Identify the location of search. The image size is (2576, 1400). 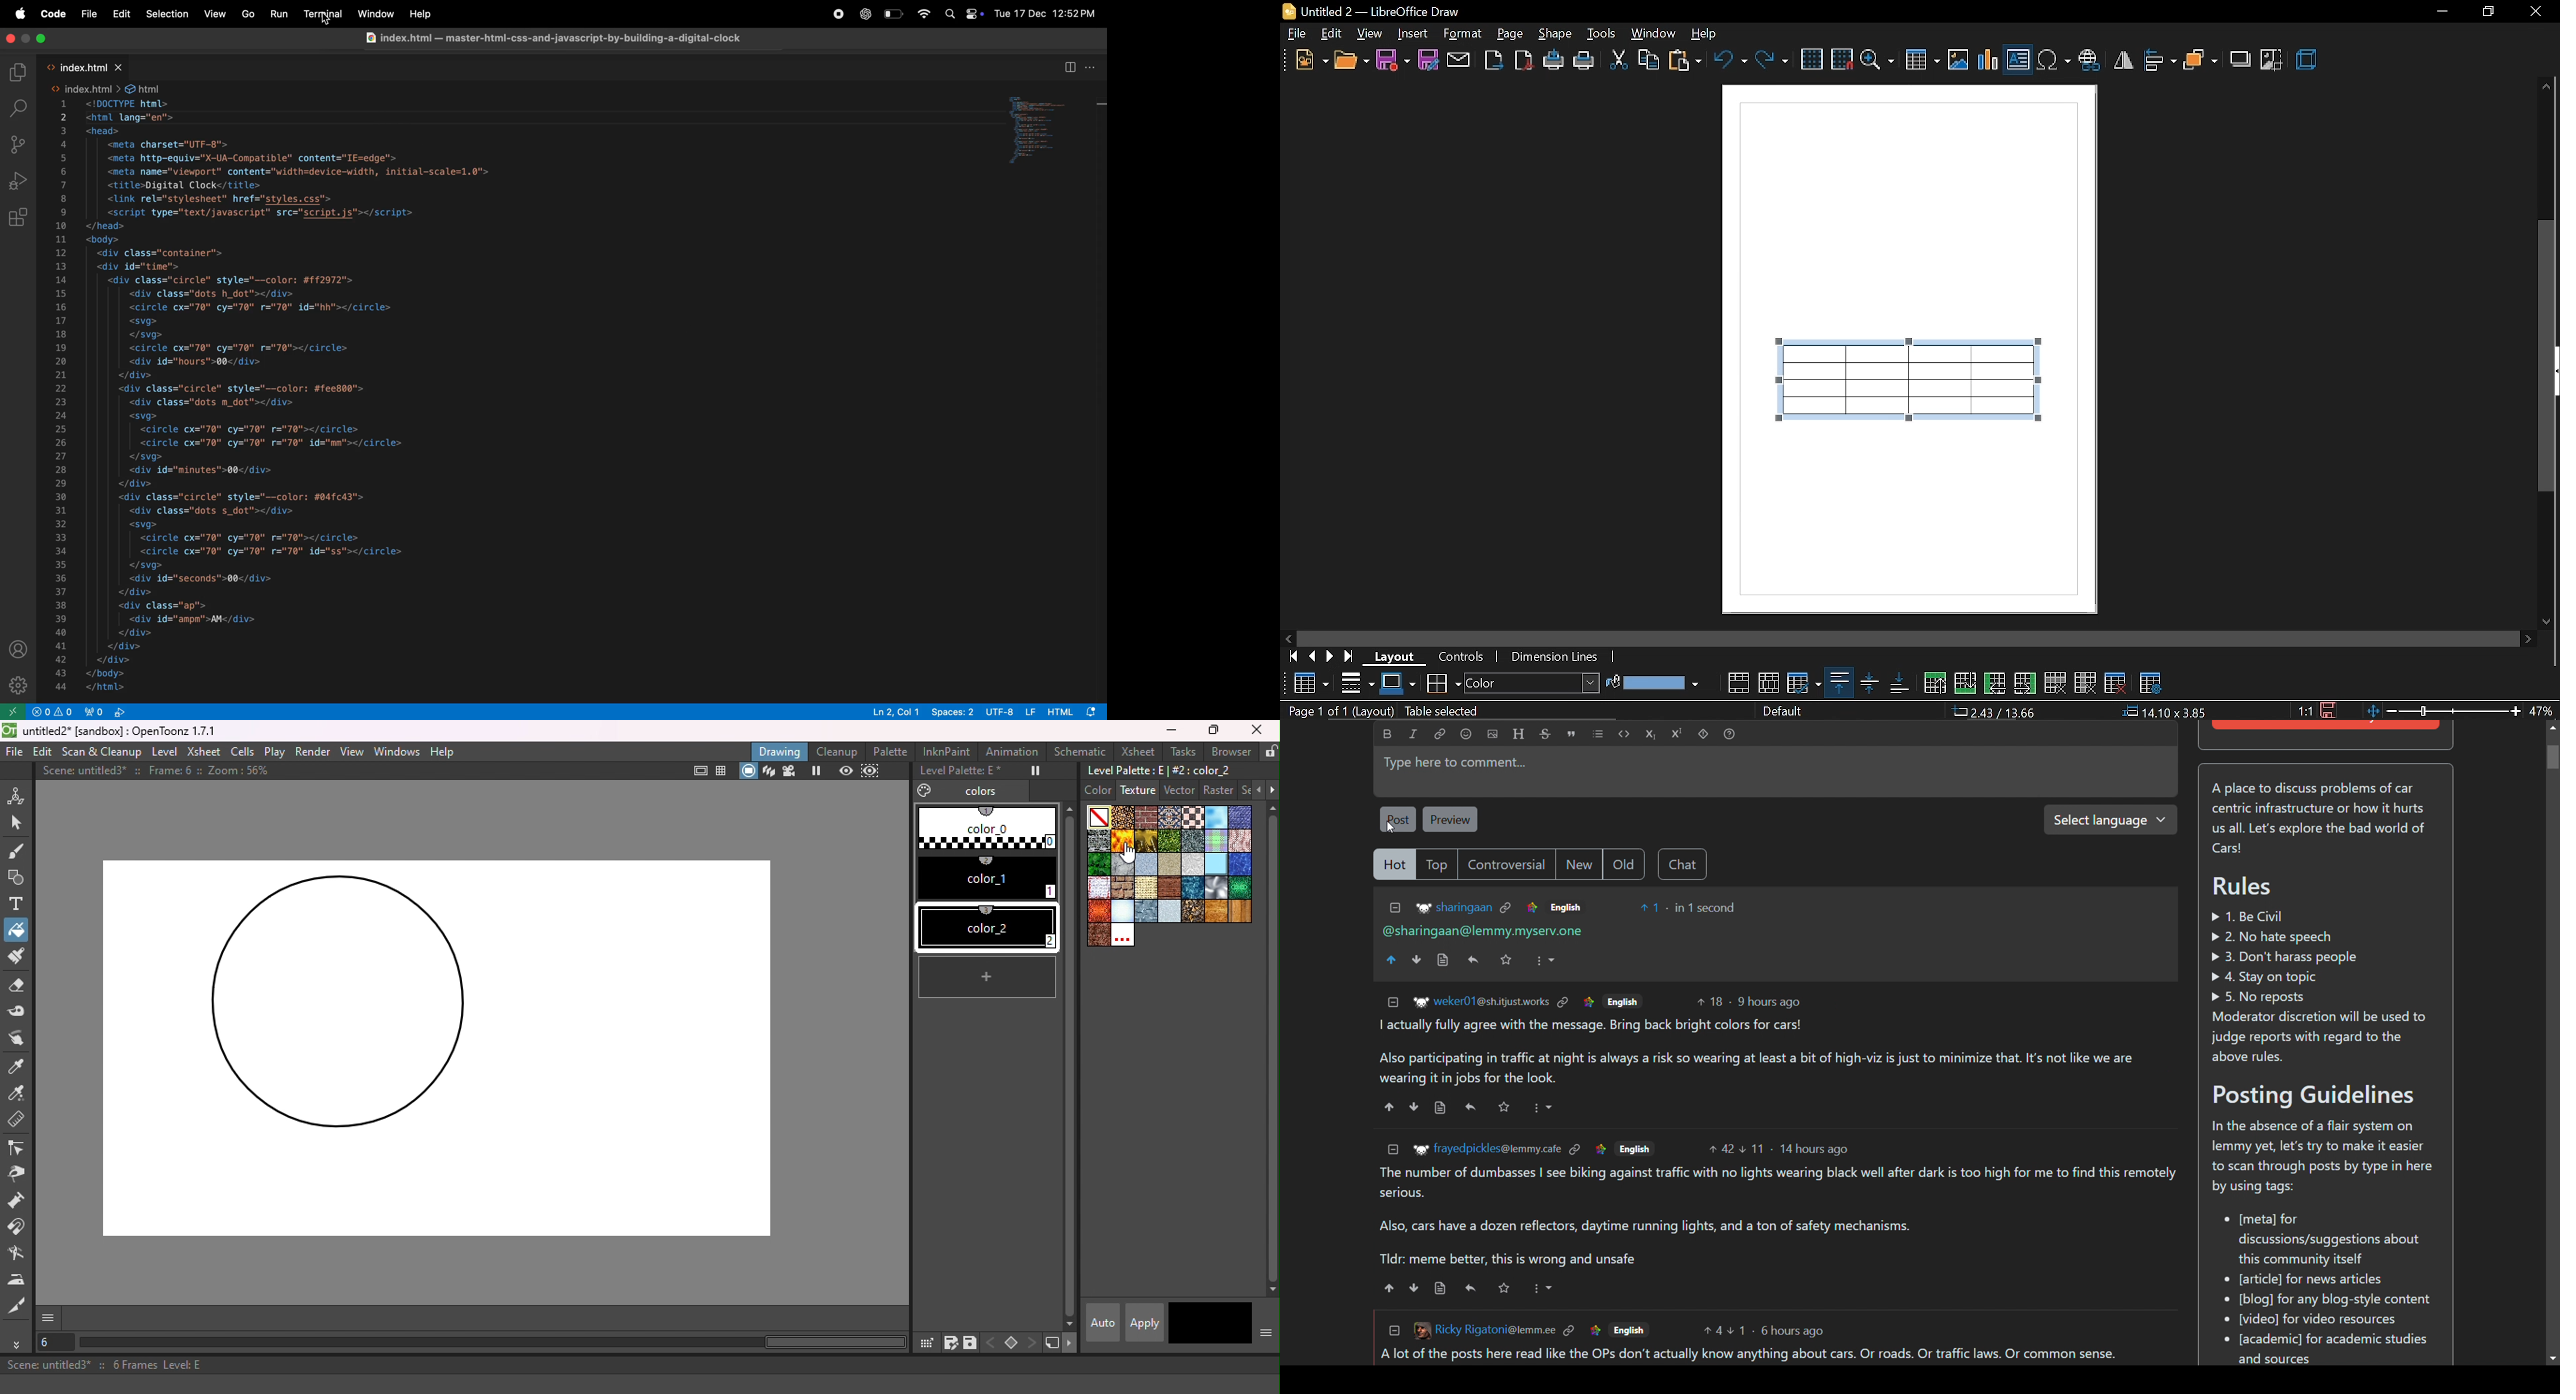
(19, 108).